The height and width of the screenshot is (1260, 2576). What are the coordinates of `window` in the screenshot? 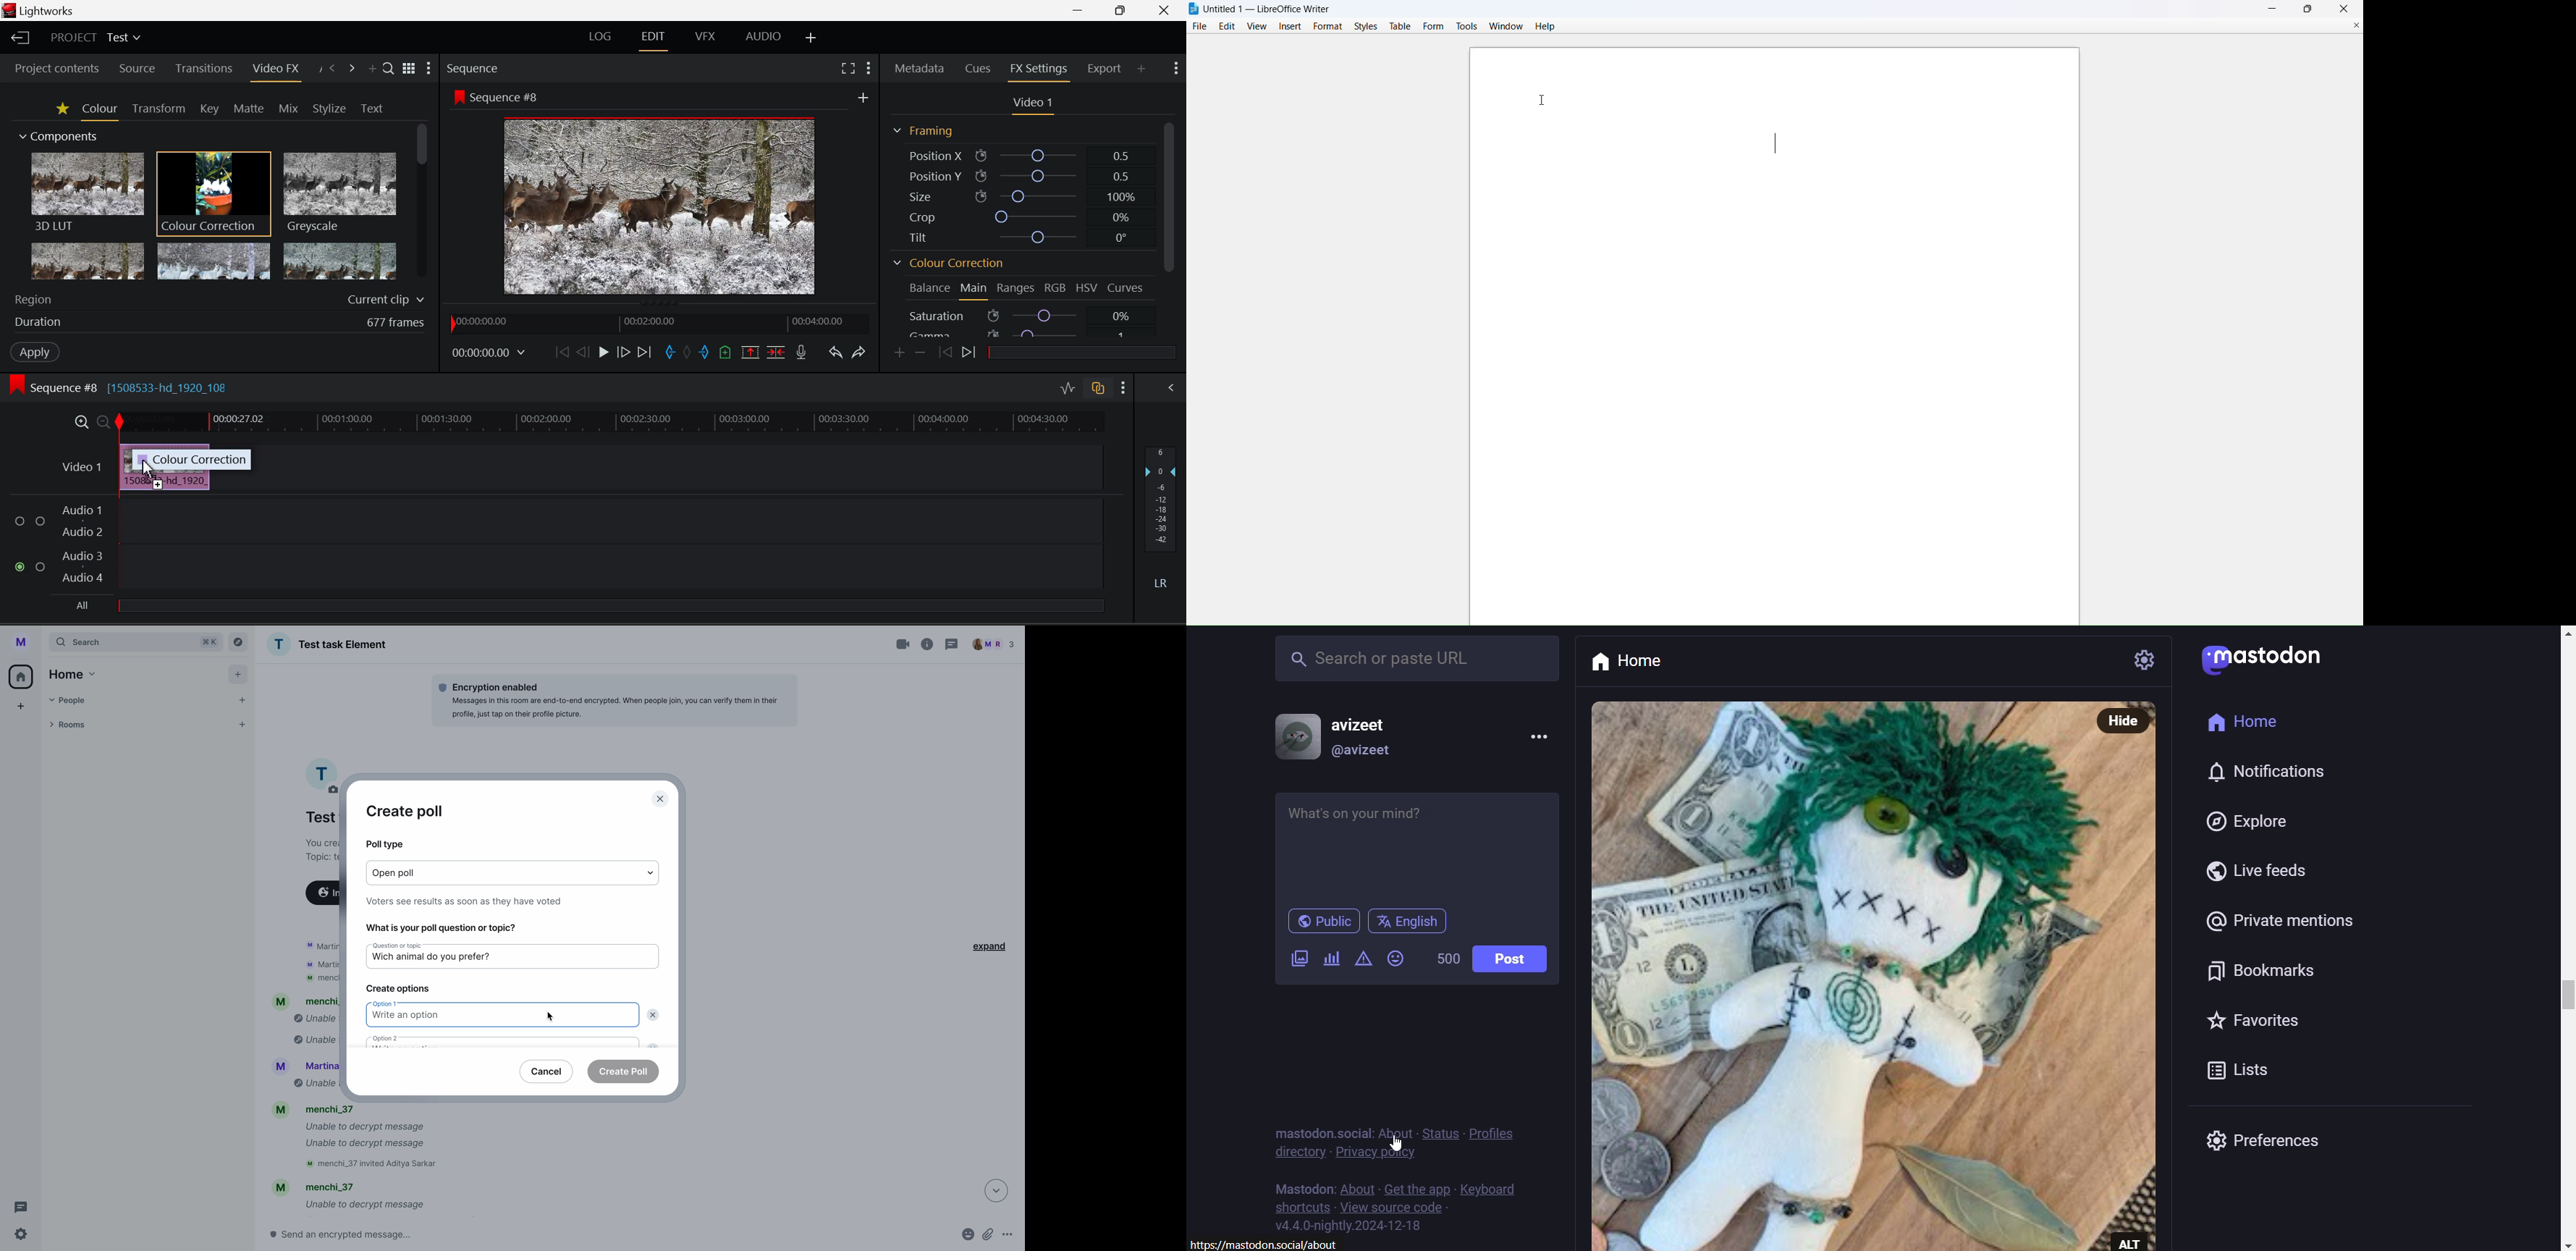 It's located at (1507, 26).